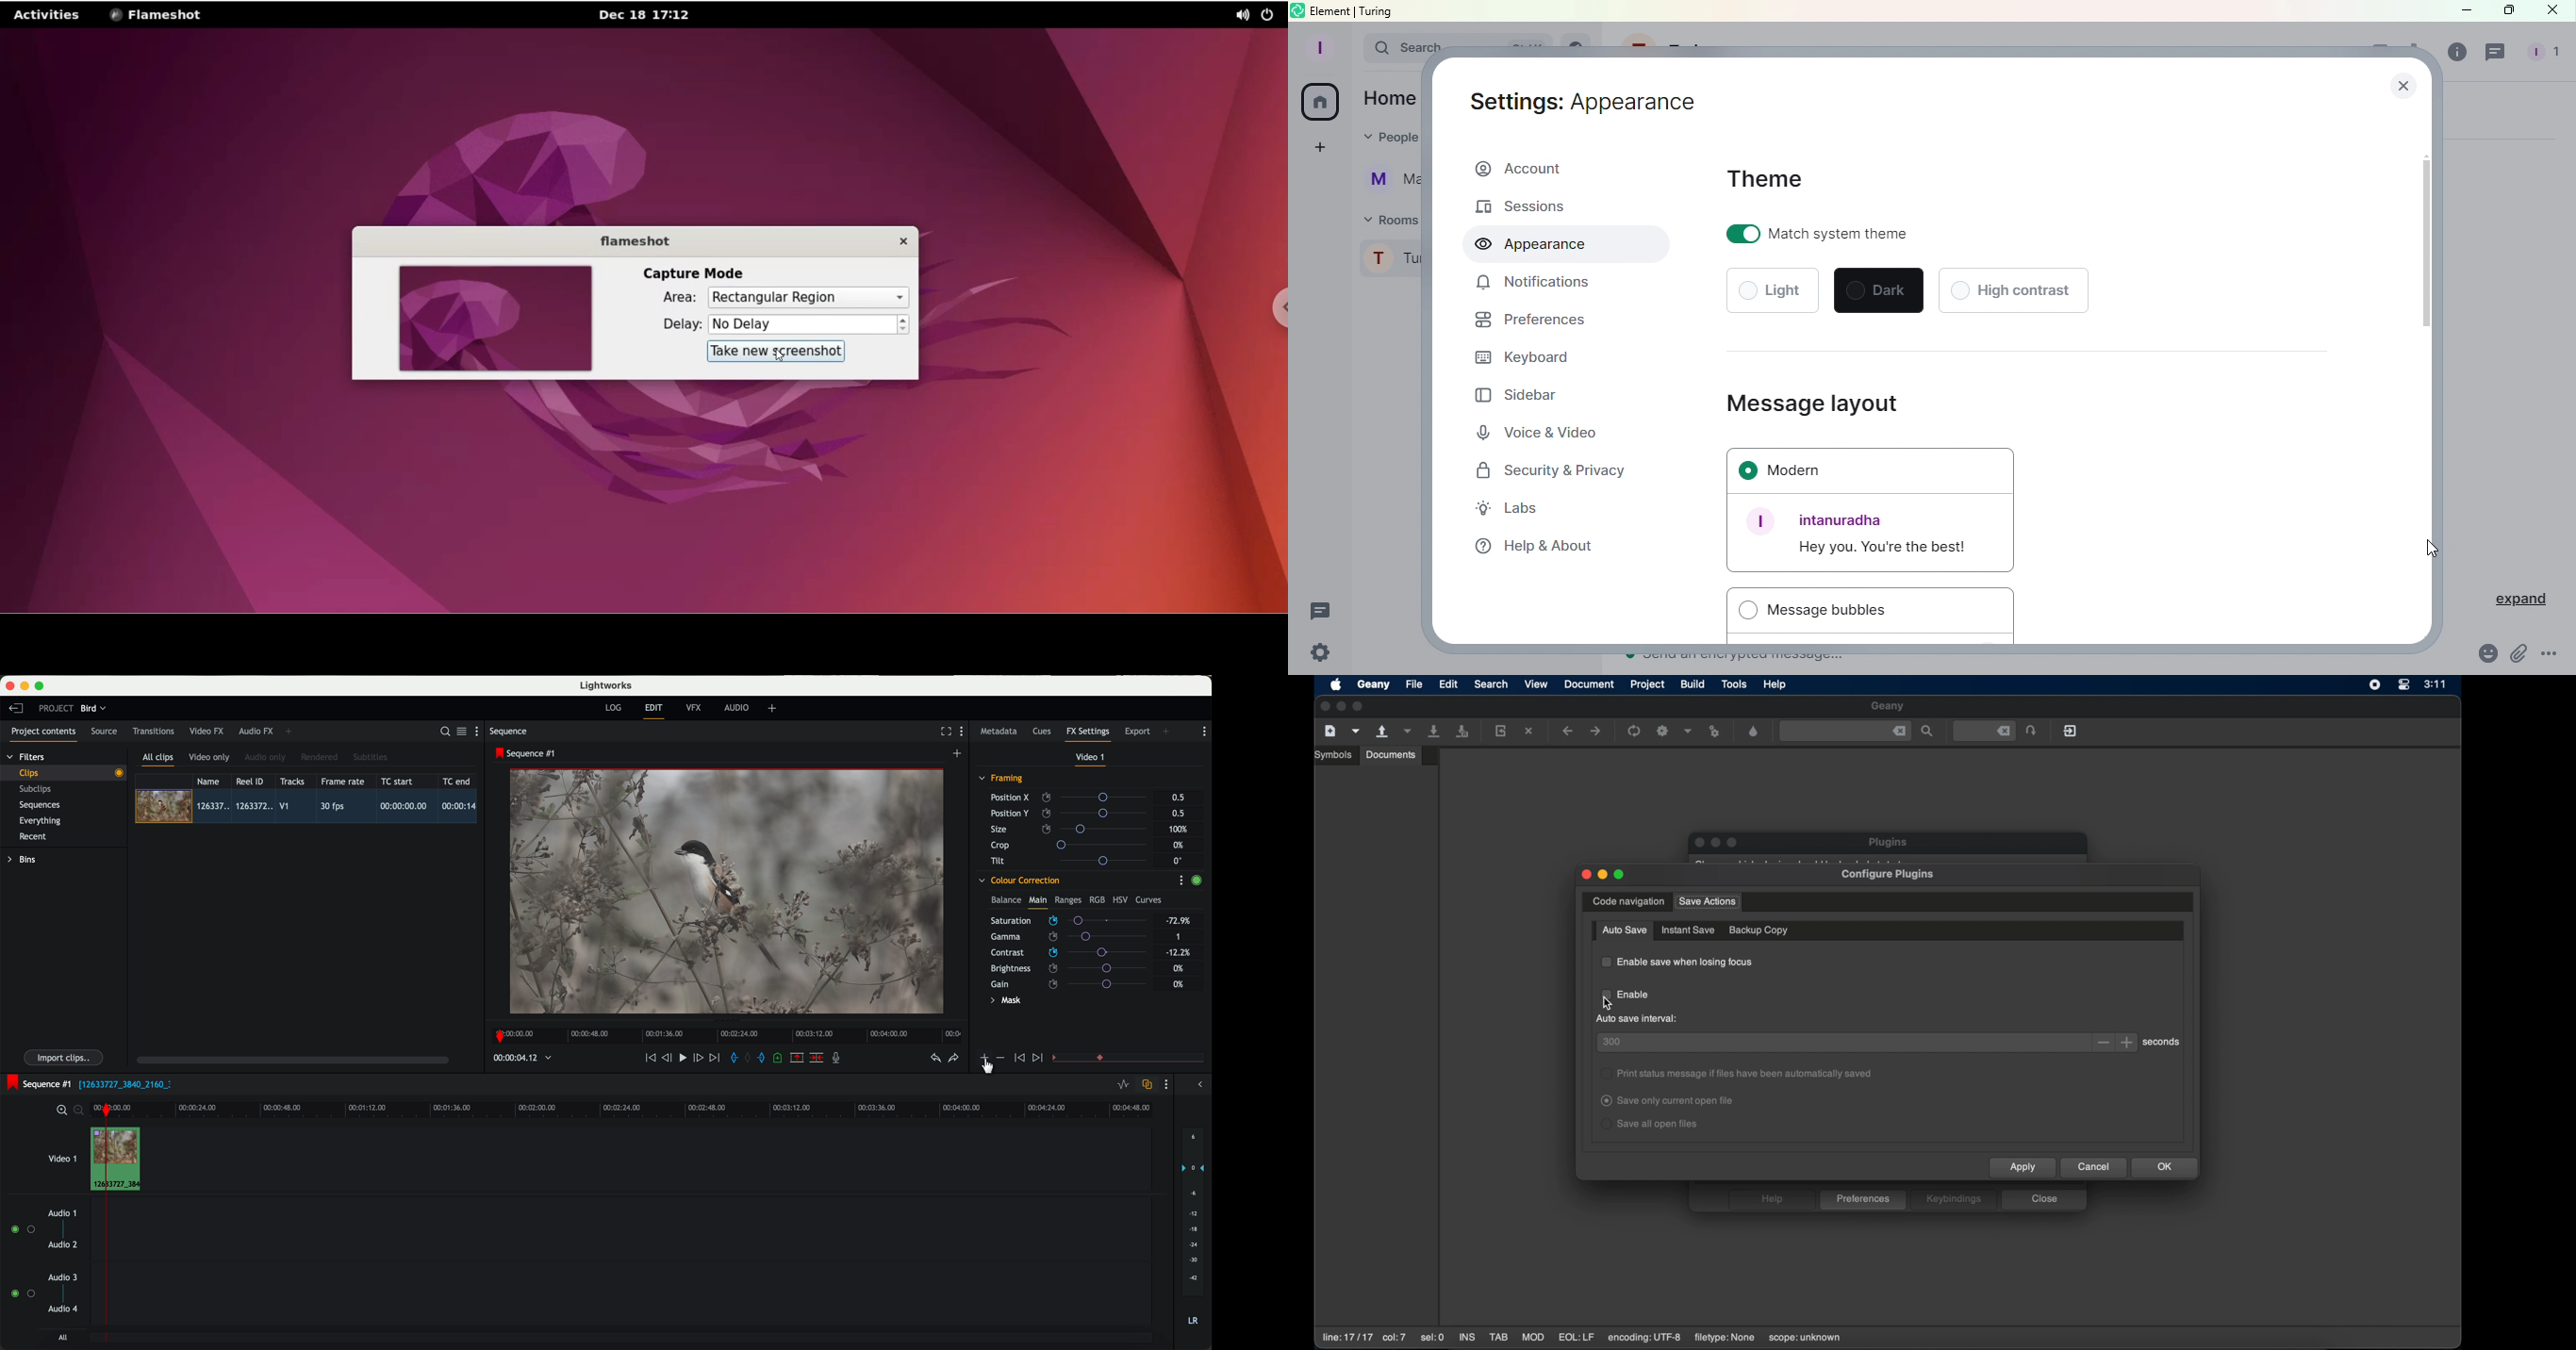 The width and height of the screenshot is (2576, 1372). I want to click on 0%, so click(1180, 845).